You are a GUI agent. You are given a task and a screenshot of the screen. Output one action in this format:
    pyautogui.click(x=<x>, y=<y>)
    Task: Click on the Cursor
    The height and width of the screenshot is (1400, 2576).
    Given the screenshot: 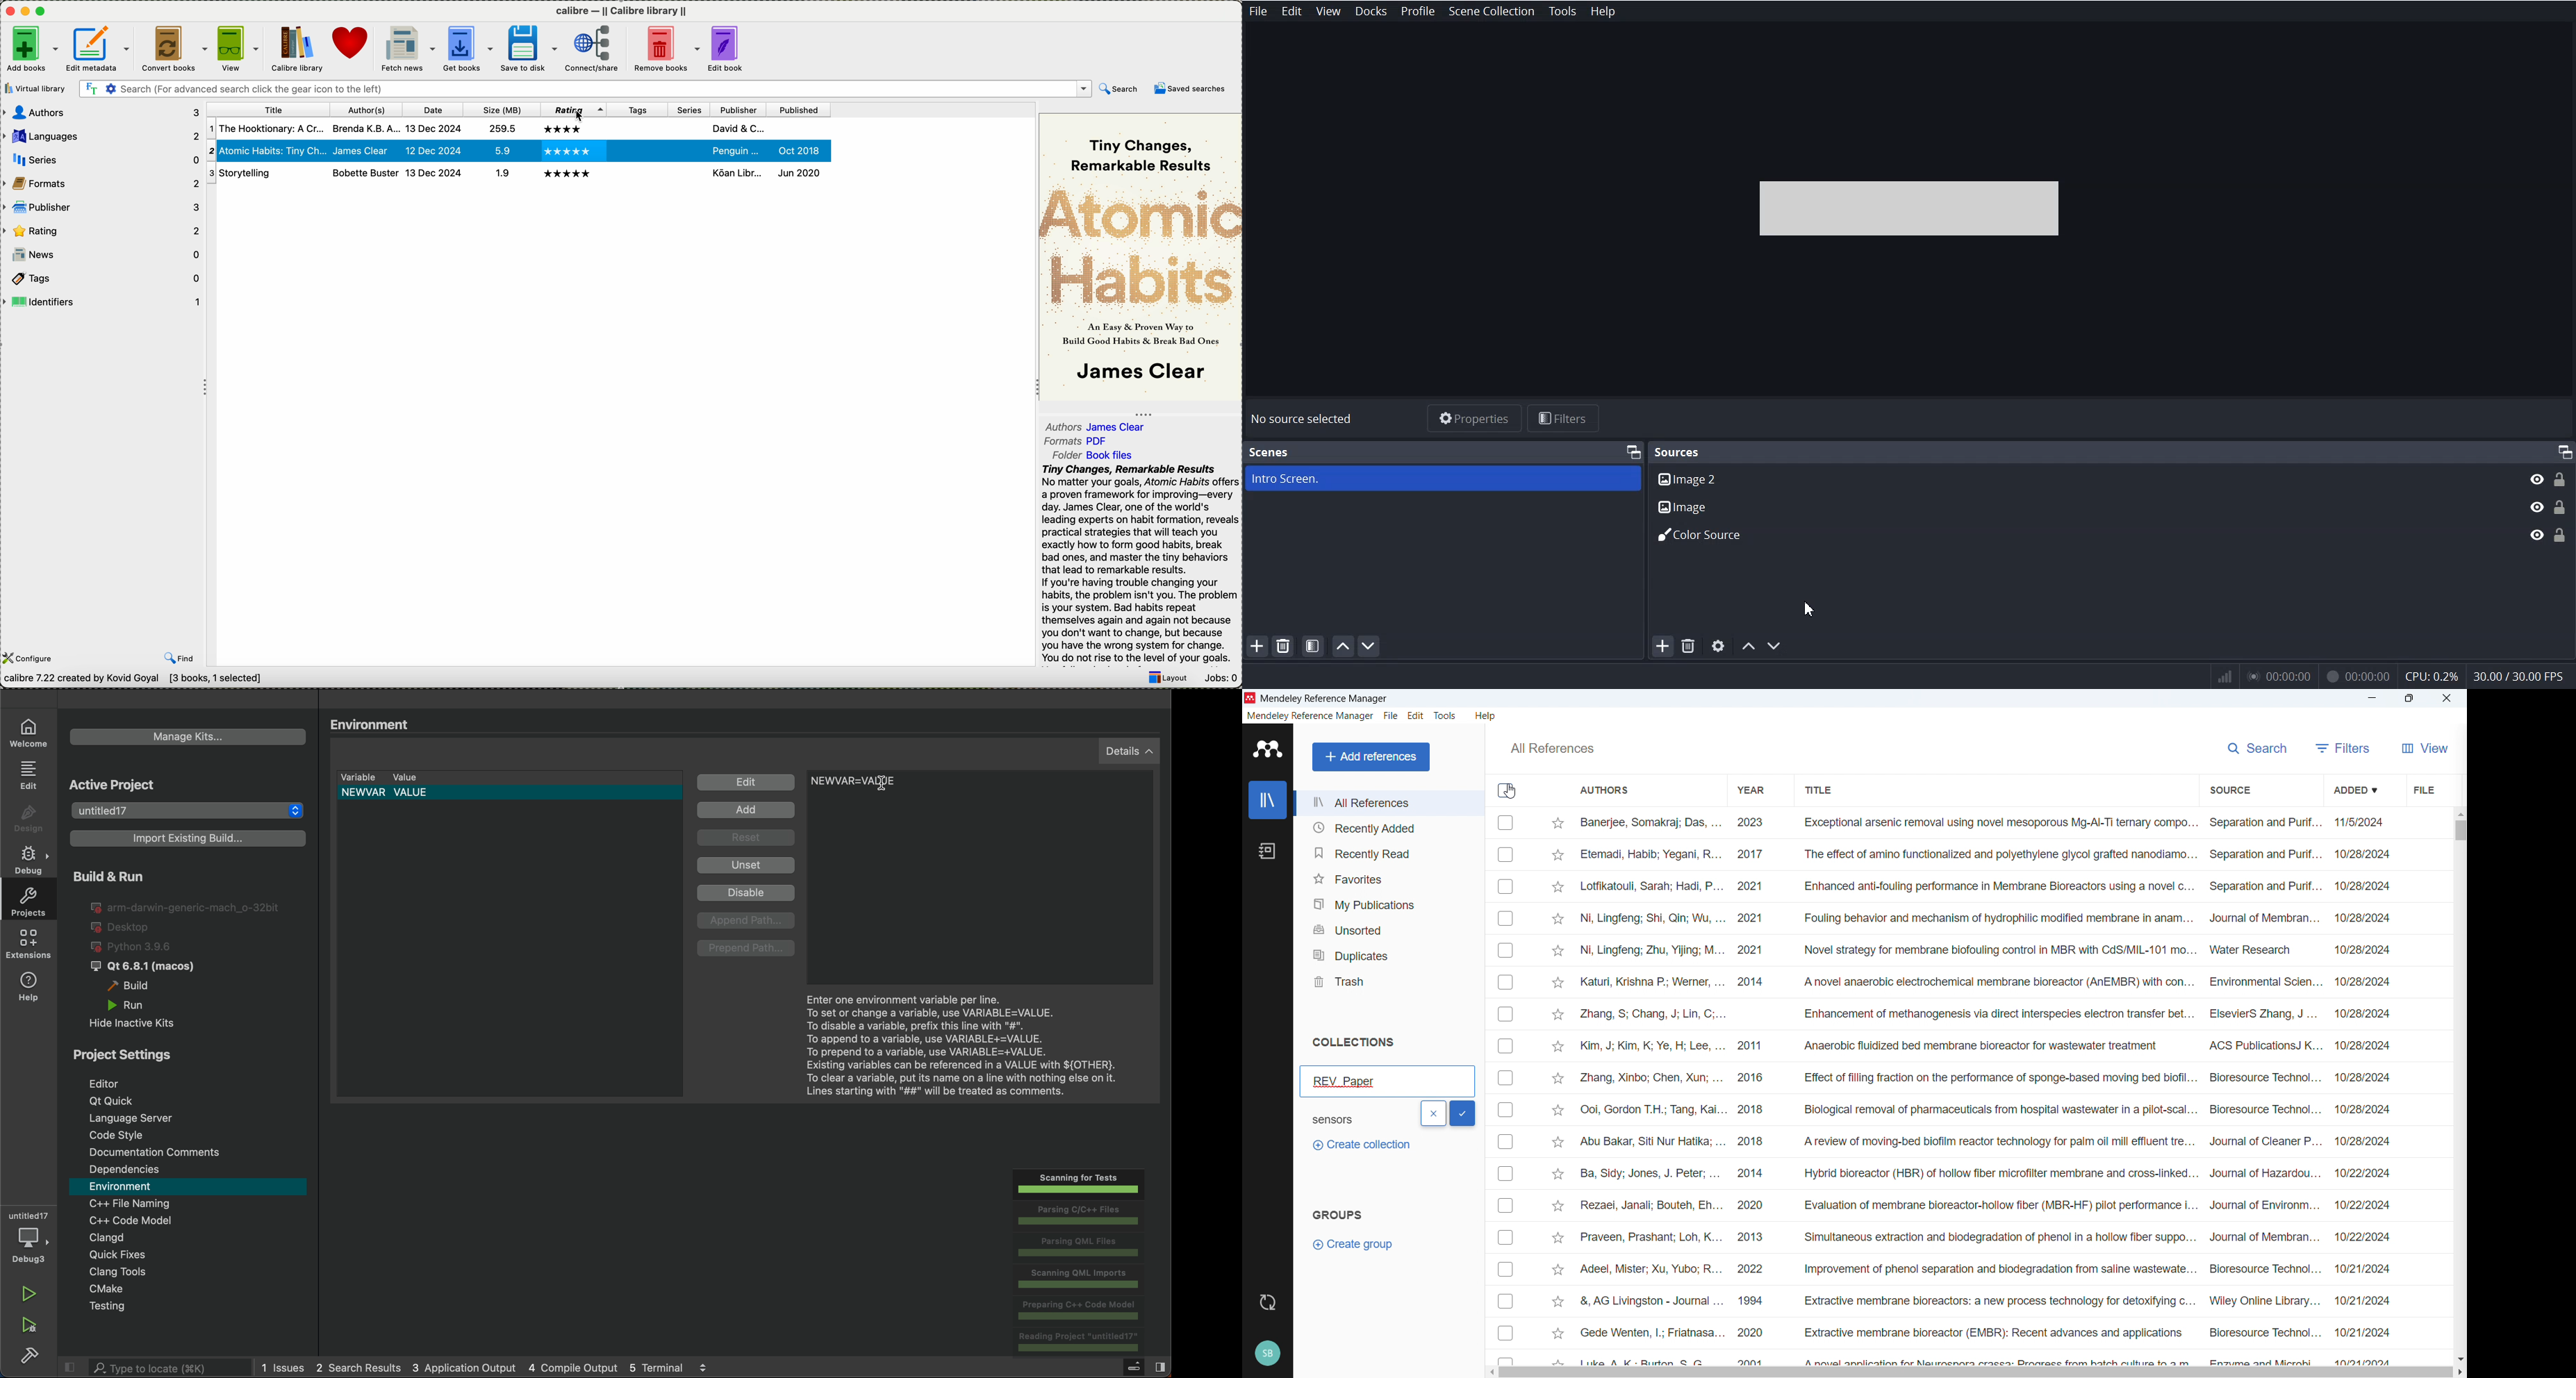 What is the action you would take?
    pyautogui.click(x=1810, y=608)
    